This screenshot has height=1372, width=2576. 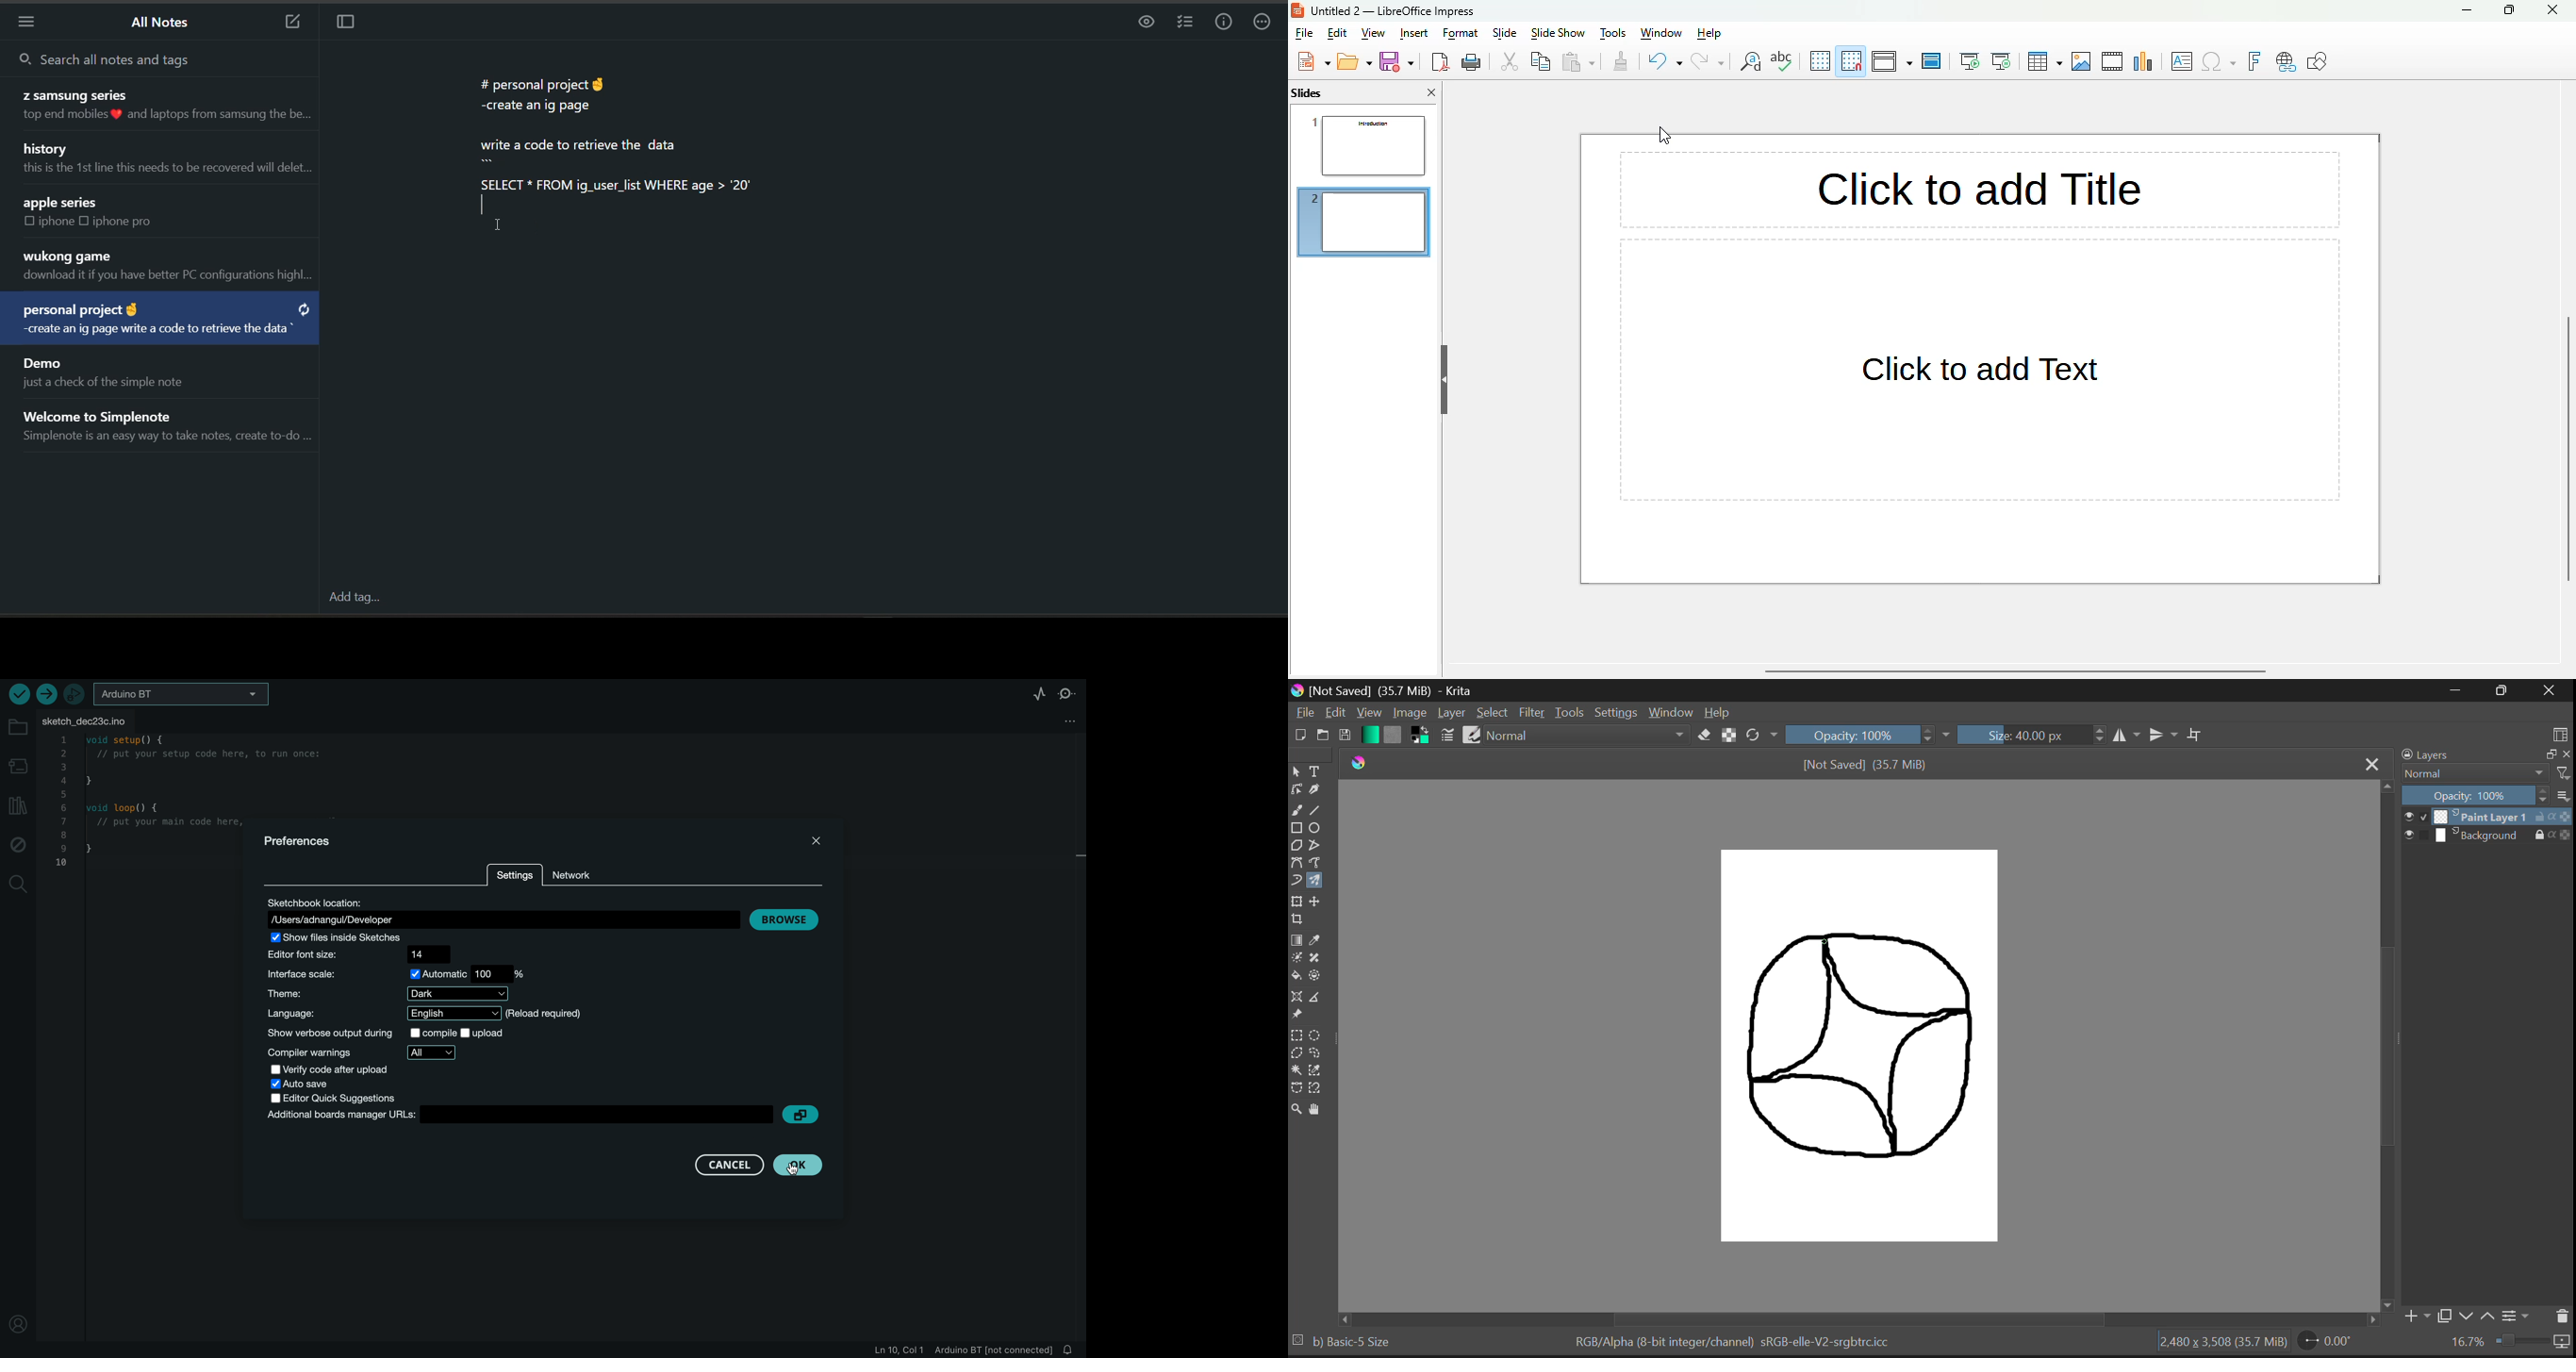 I want to click on Edit, so click(x=1335, y=713).